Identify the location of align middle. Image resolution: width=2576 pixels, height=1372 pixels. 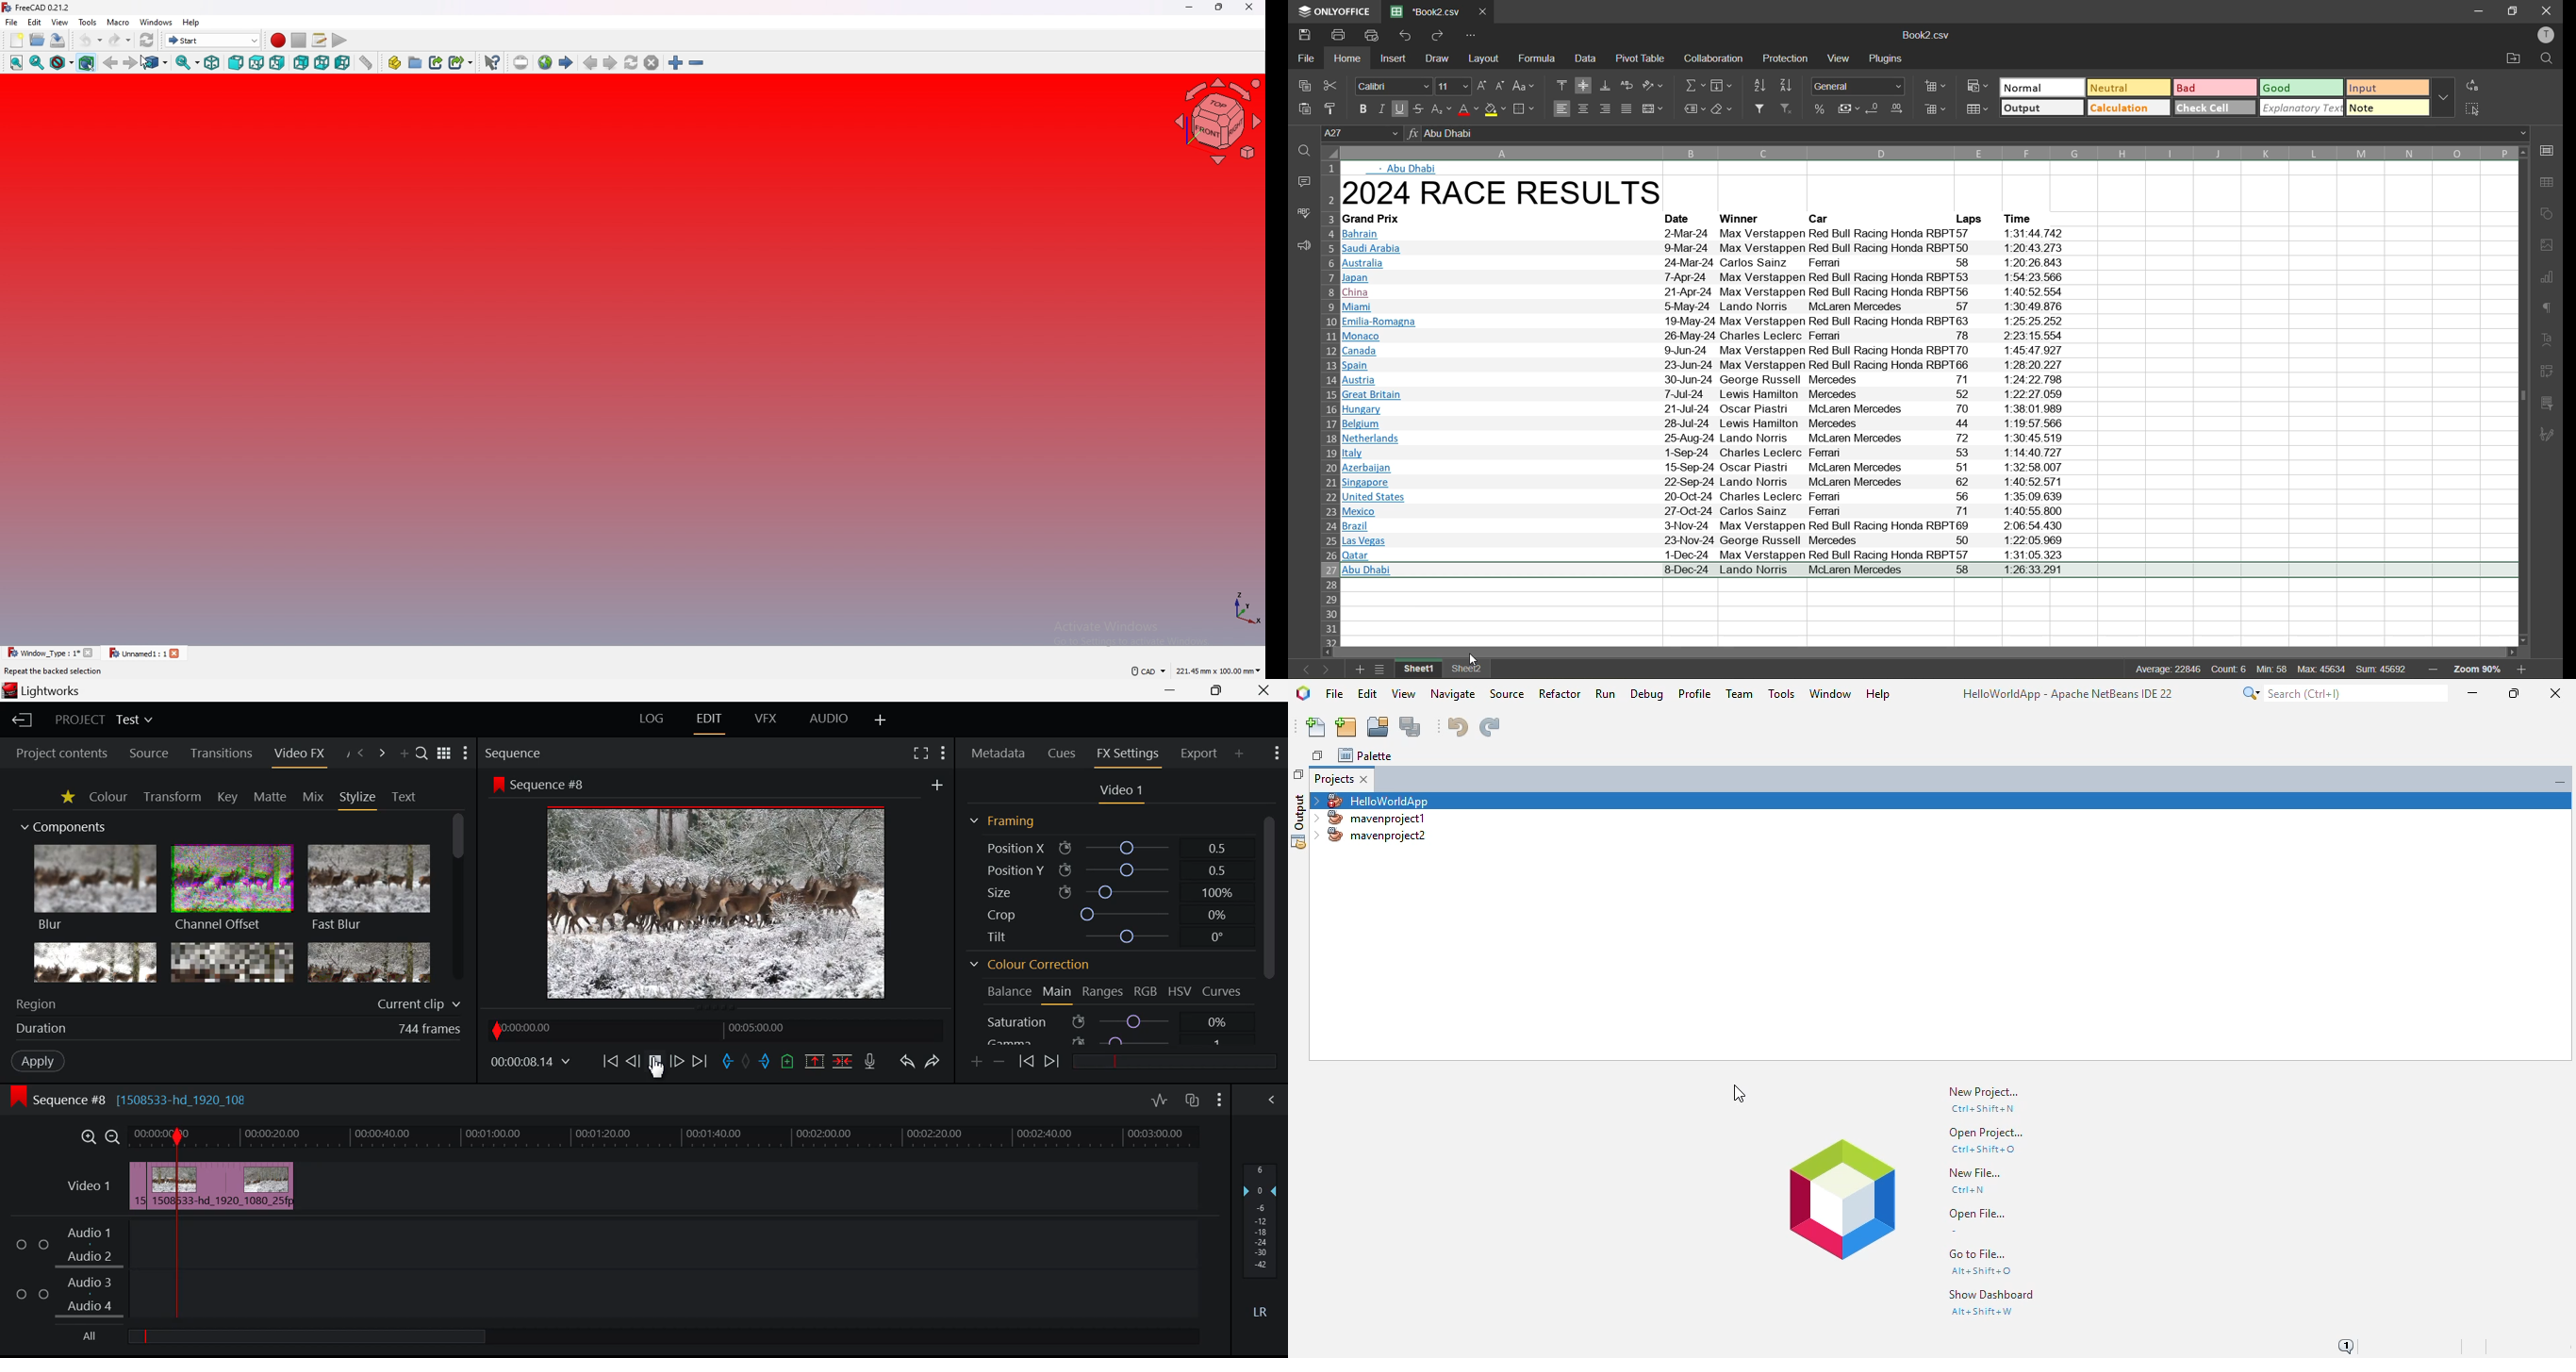
(1586, 85).